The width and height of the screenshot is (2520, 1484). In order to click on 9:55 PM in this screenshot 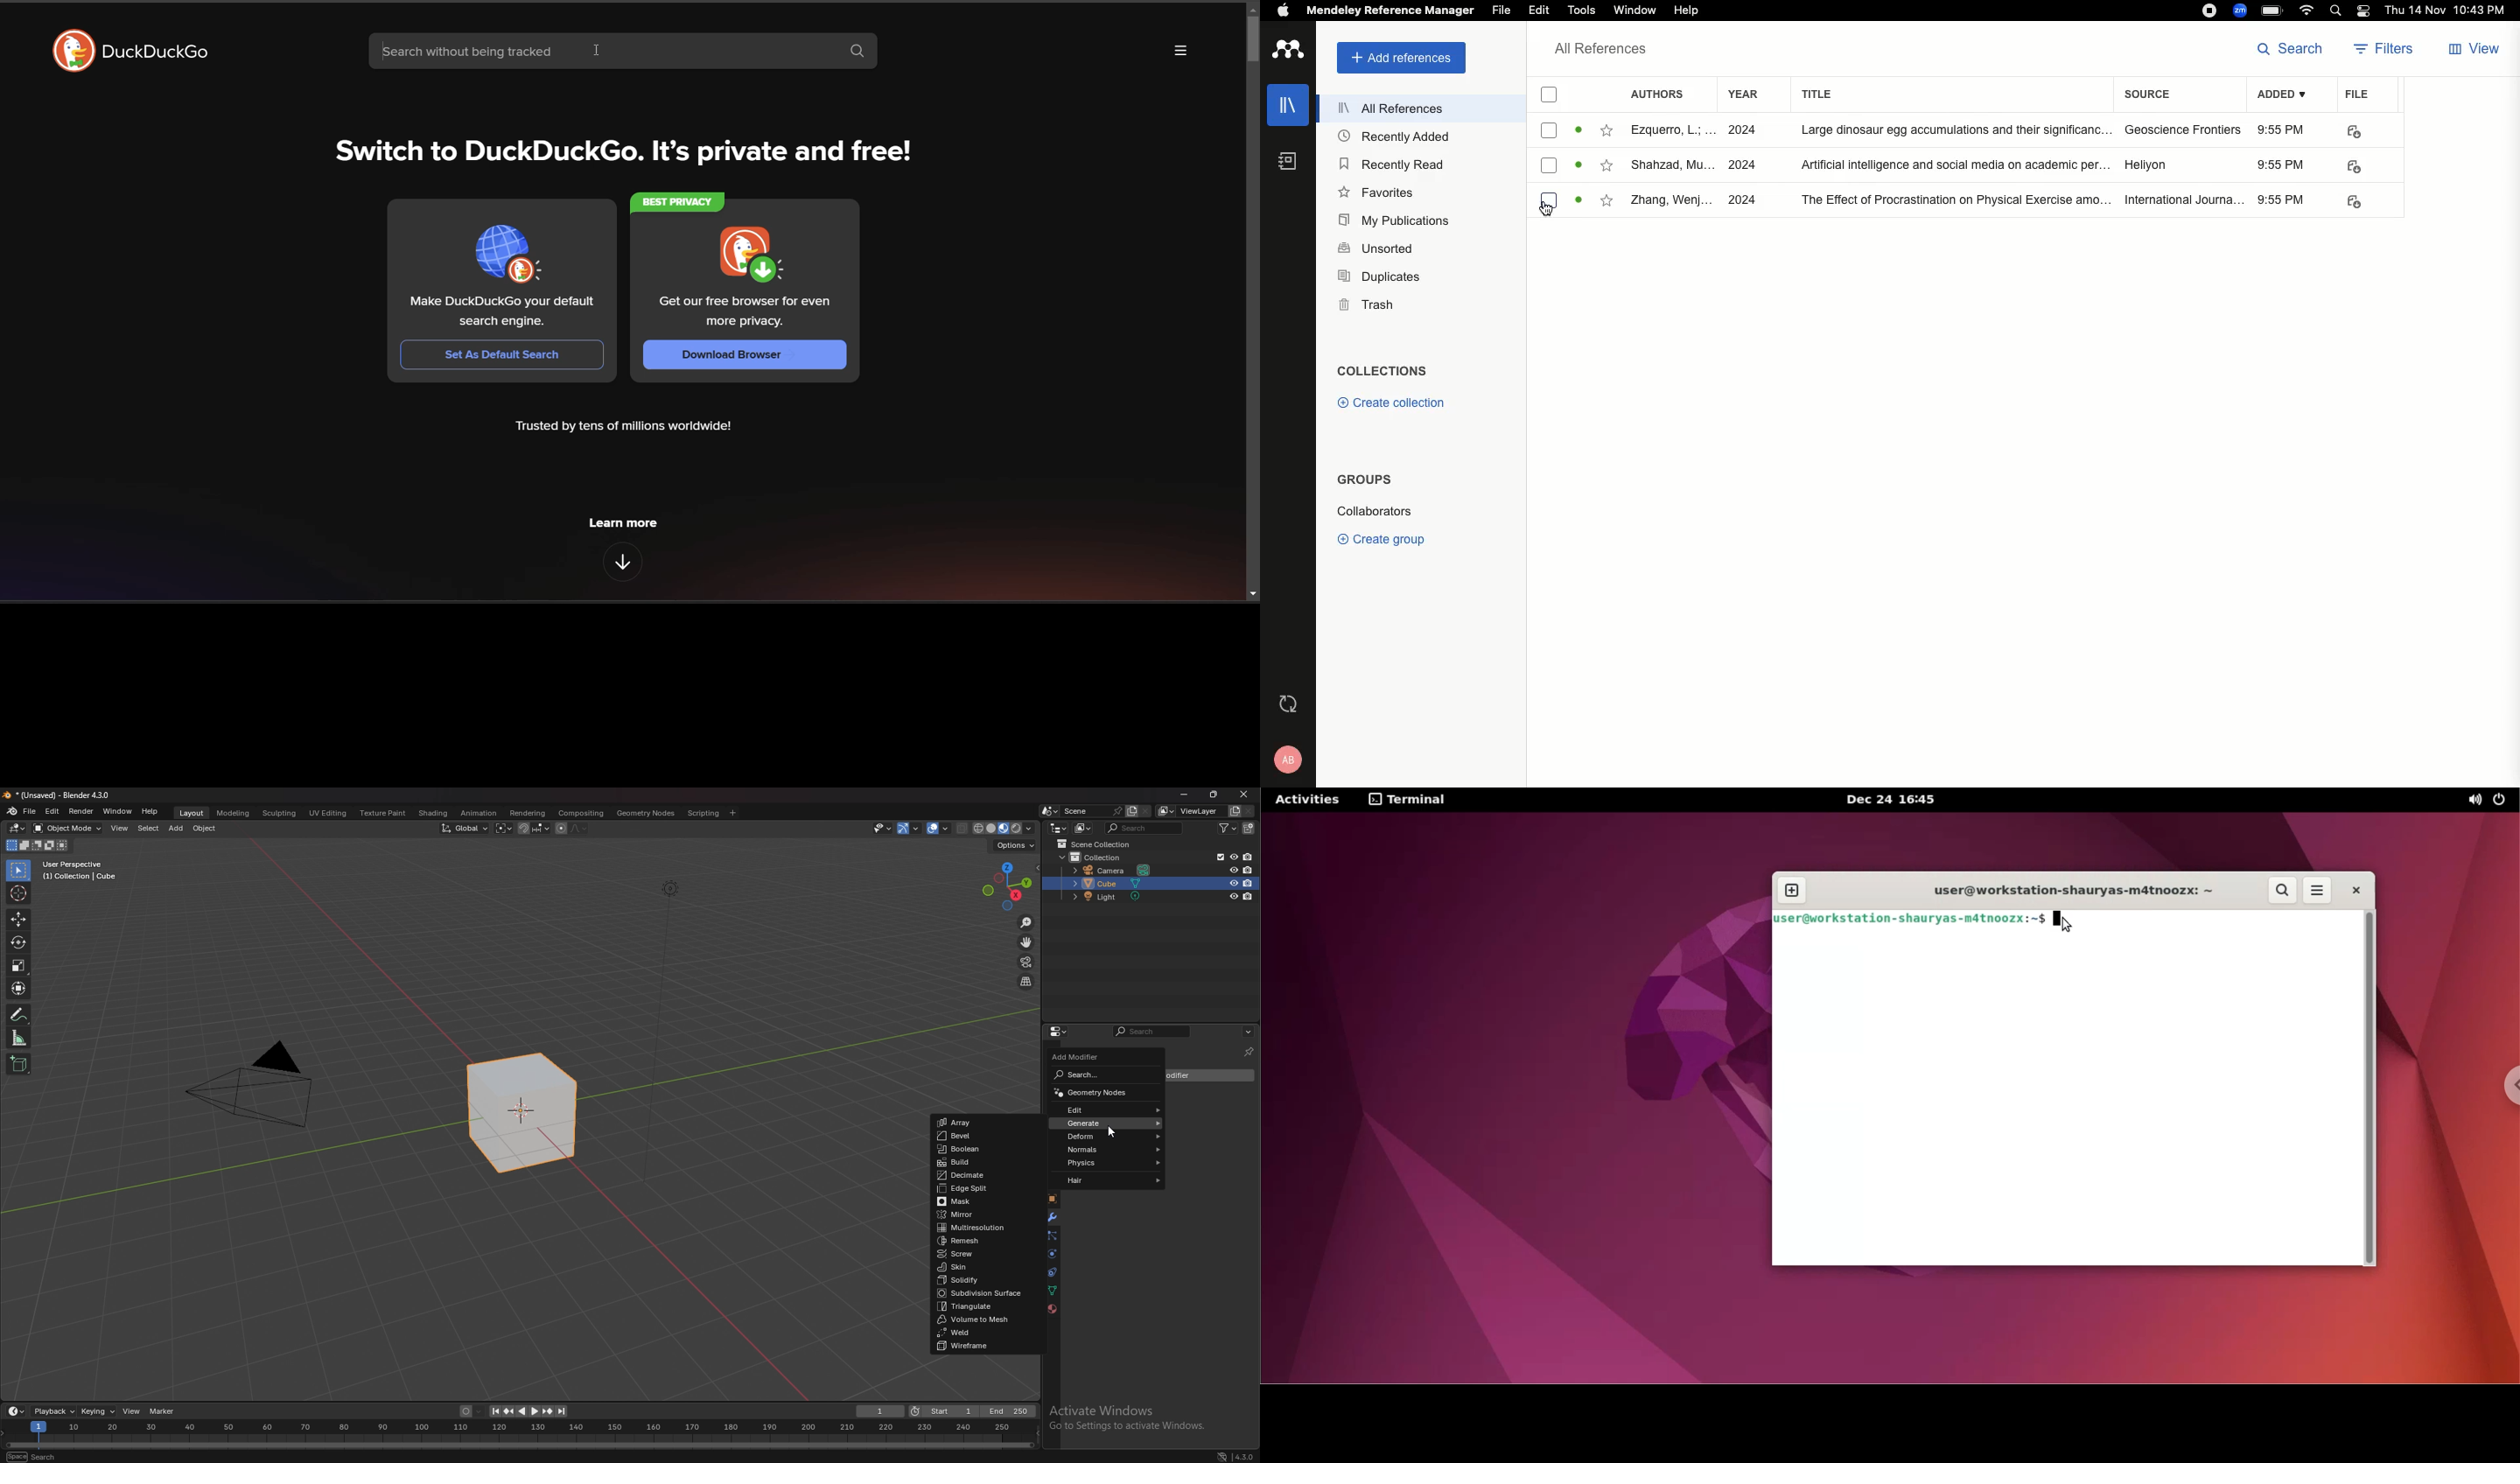, I will do `click(2281, 127)`.